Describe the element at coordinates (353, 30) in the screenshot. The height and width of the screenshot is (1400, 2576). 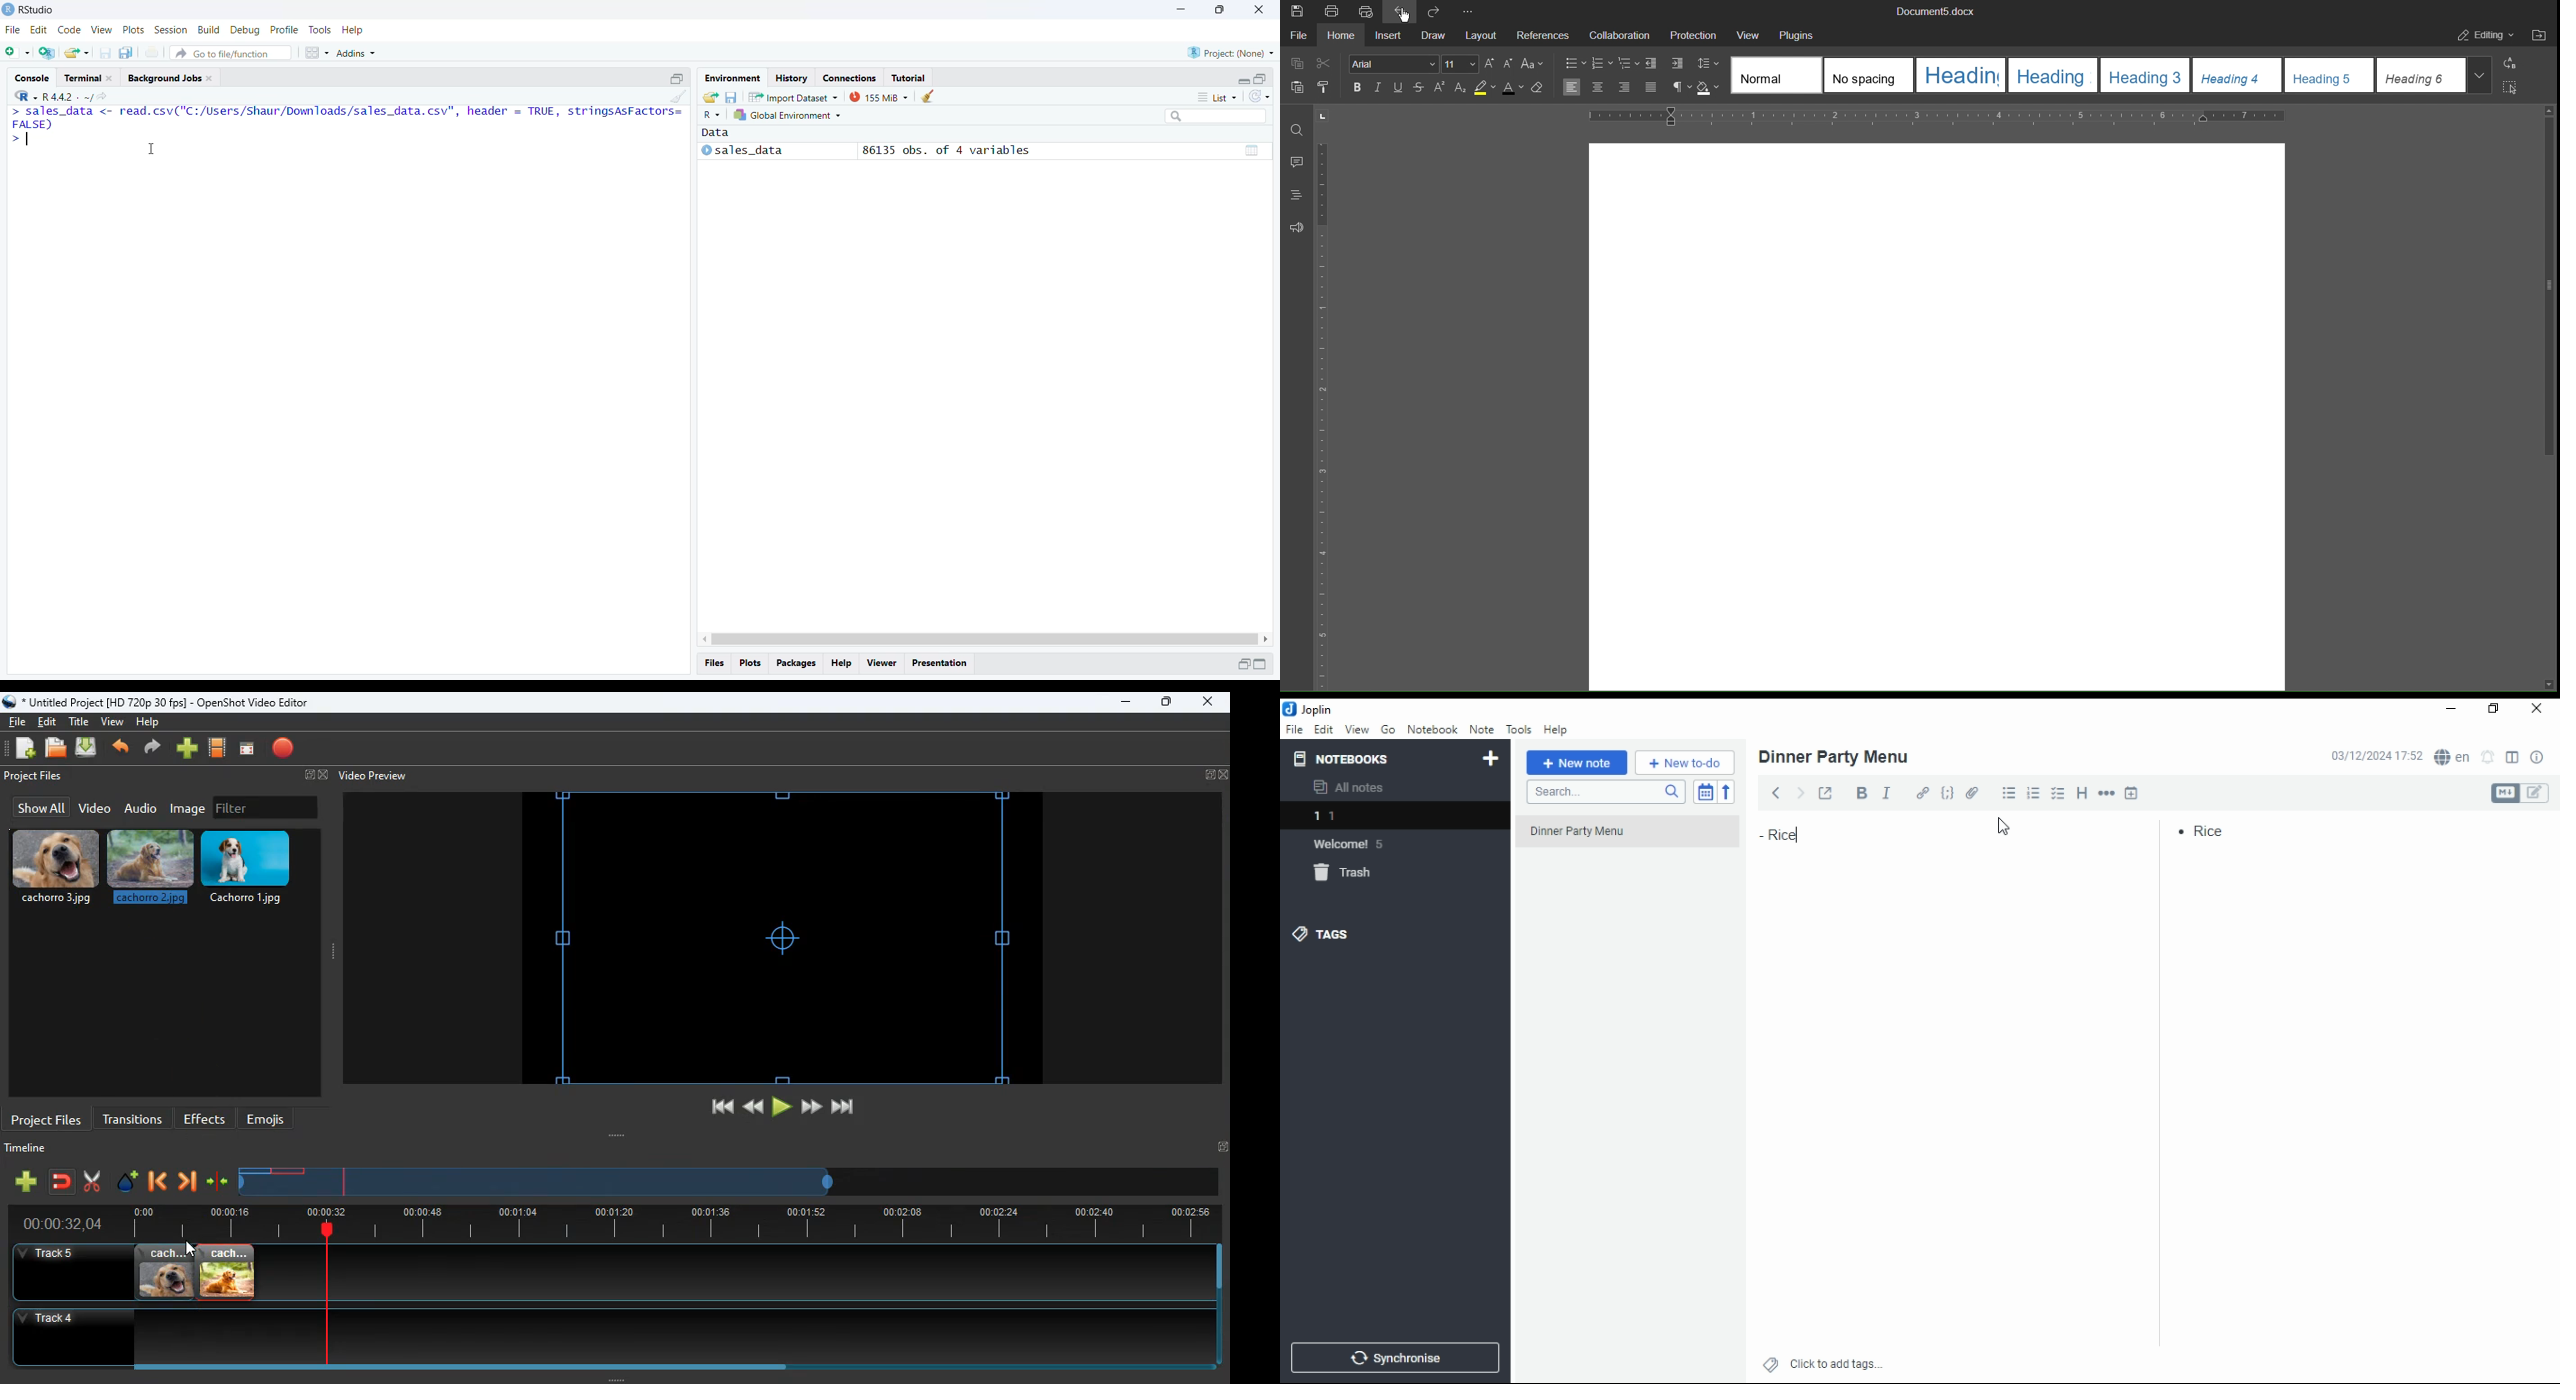
I see `Help` at that location.